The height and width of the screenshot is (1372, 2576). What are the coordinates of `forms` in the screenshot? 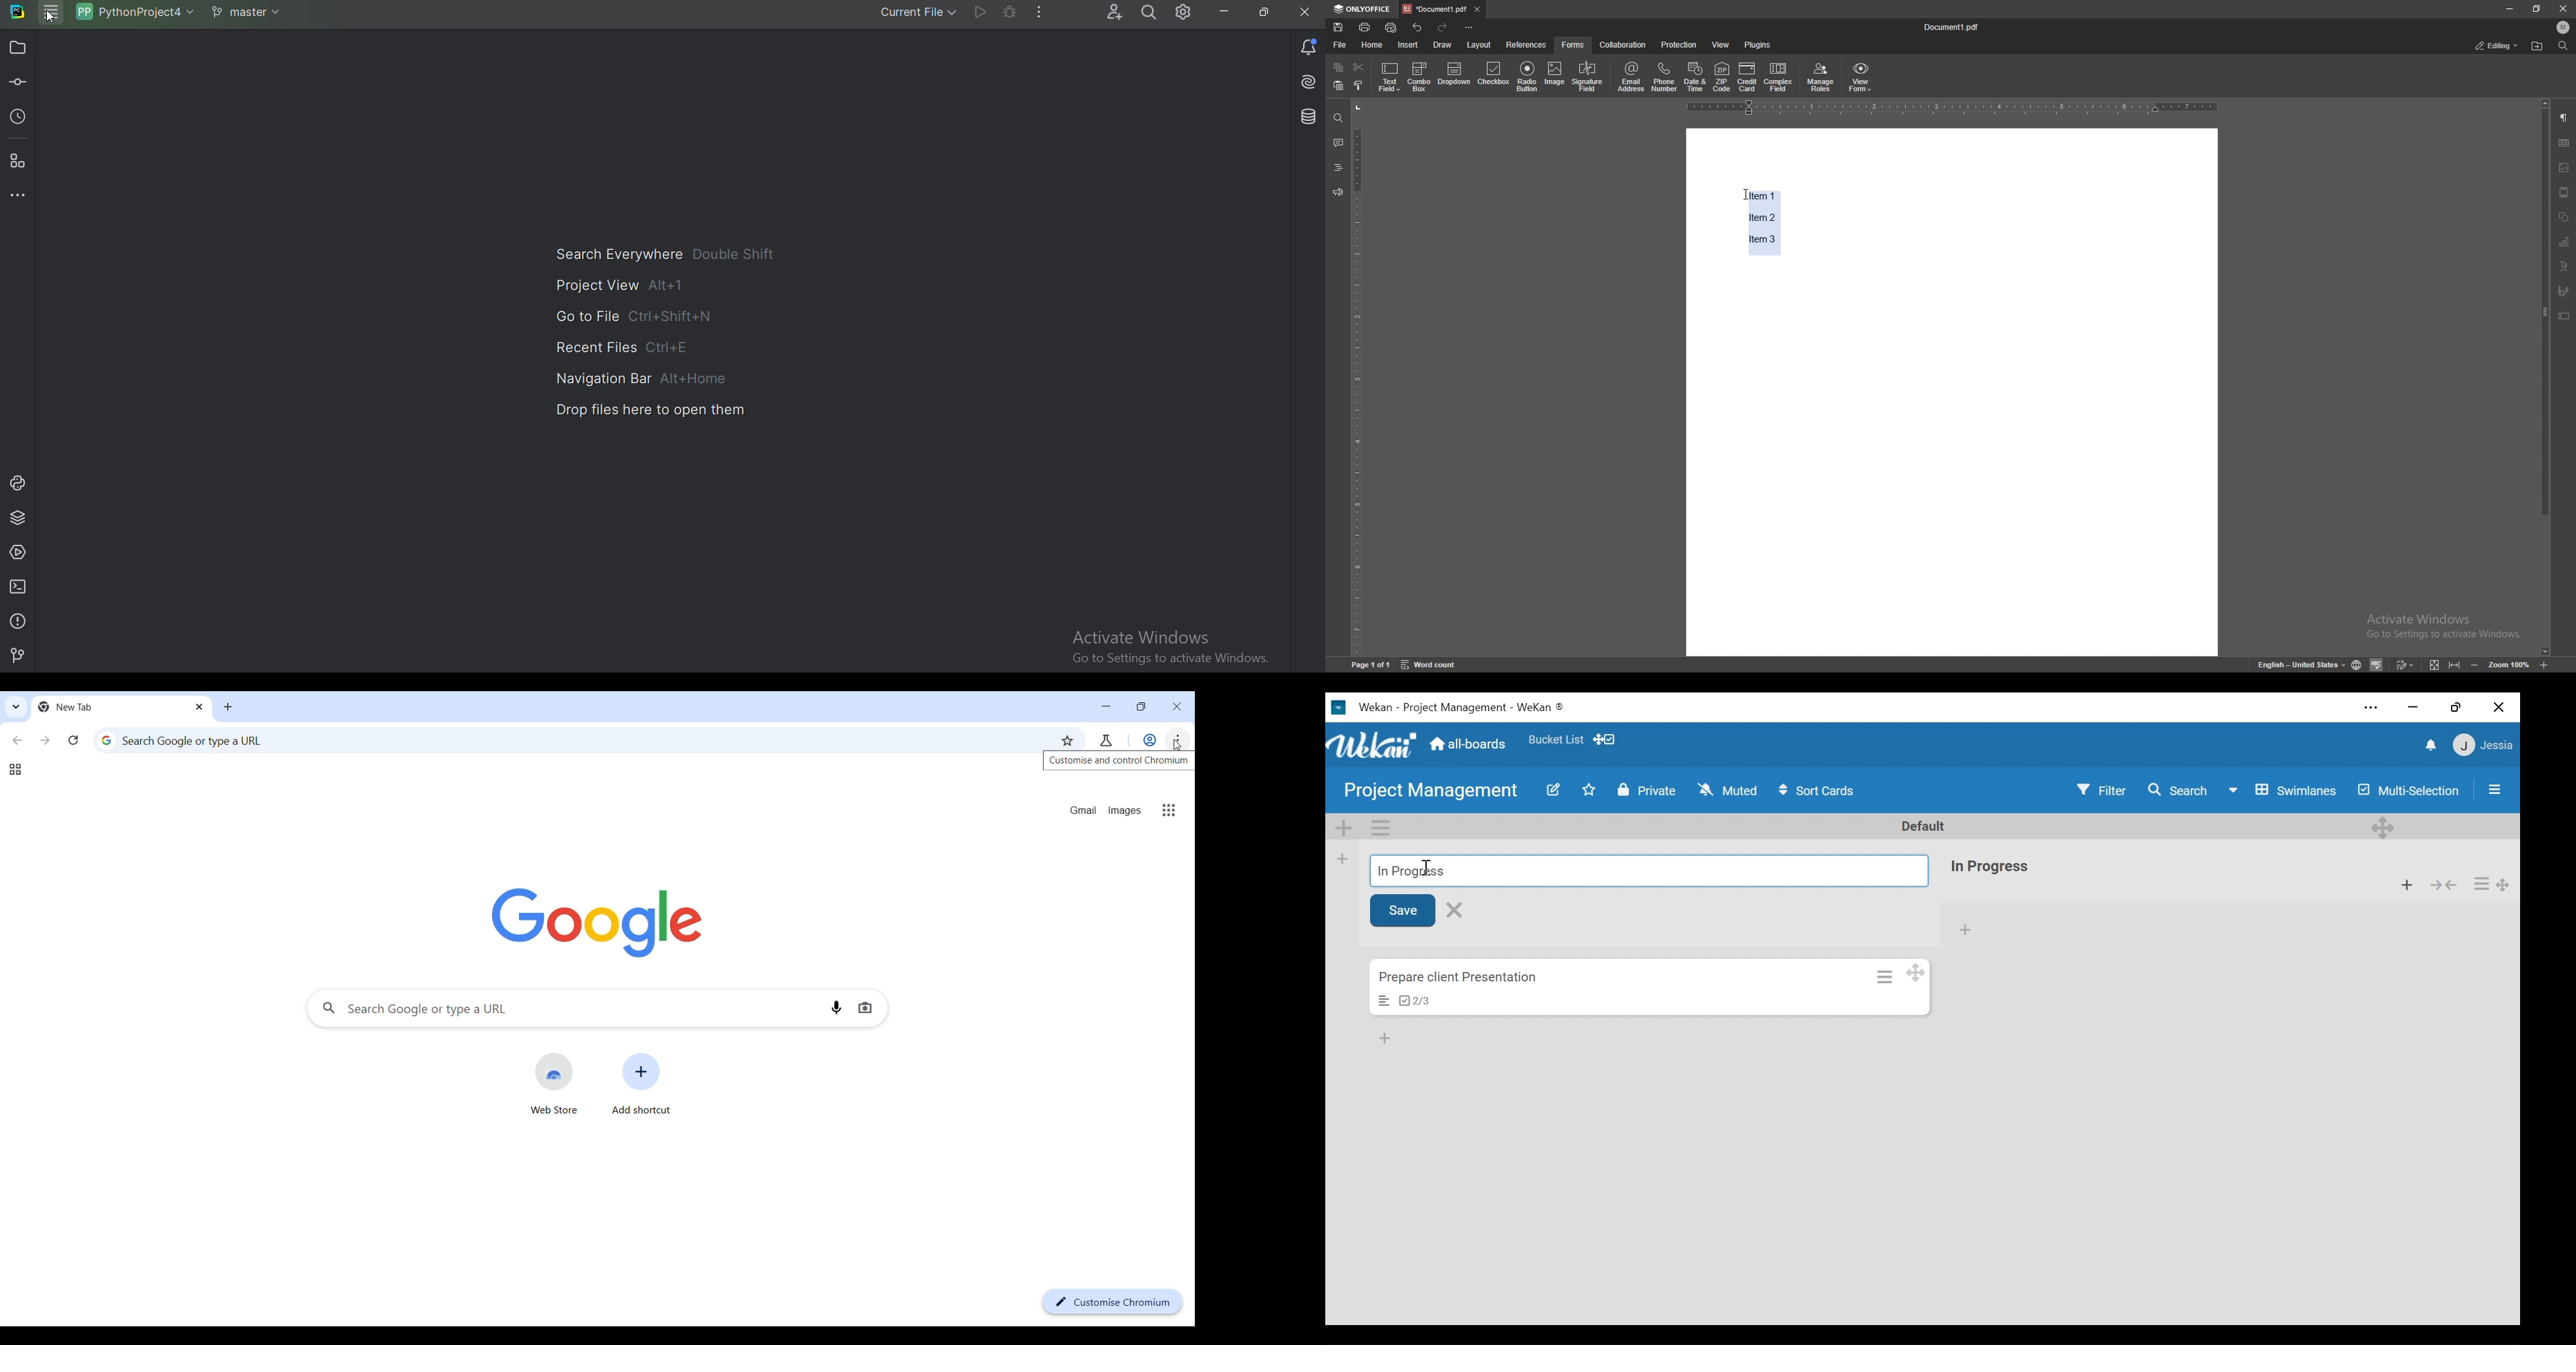 It's located at (1573, 45).